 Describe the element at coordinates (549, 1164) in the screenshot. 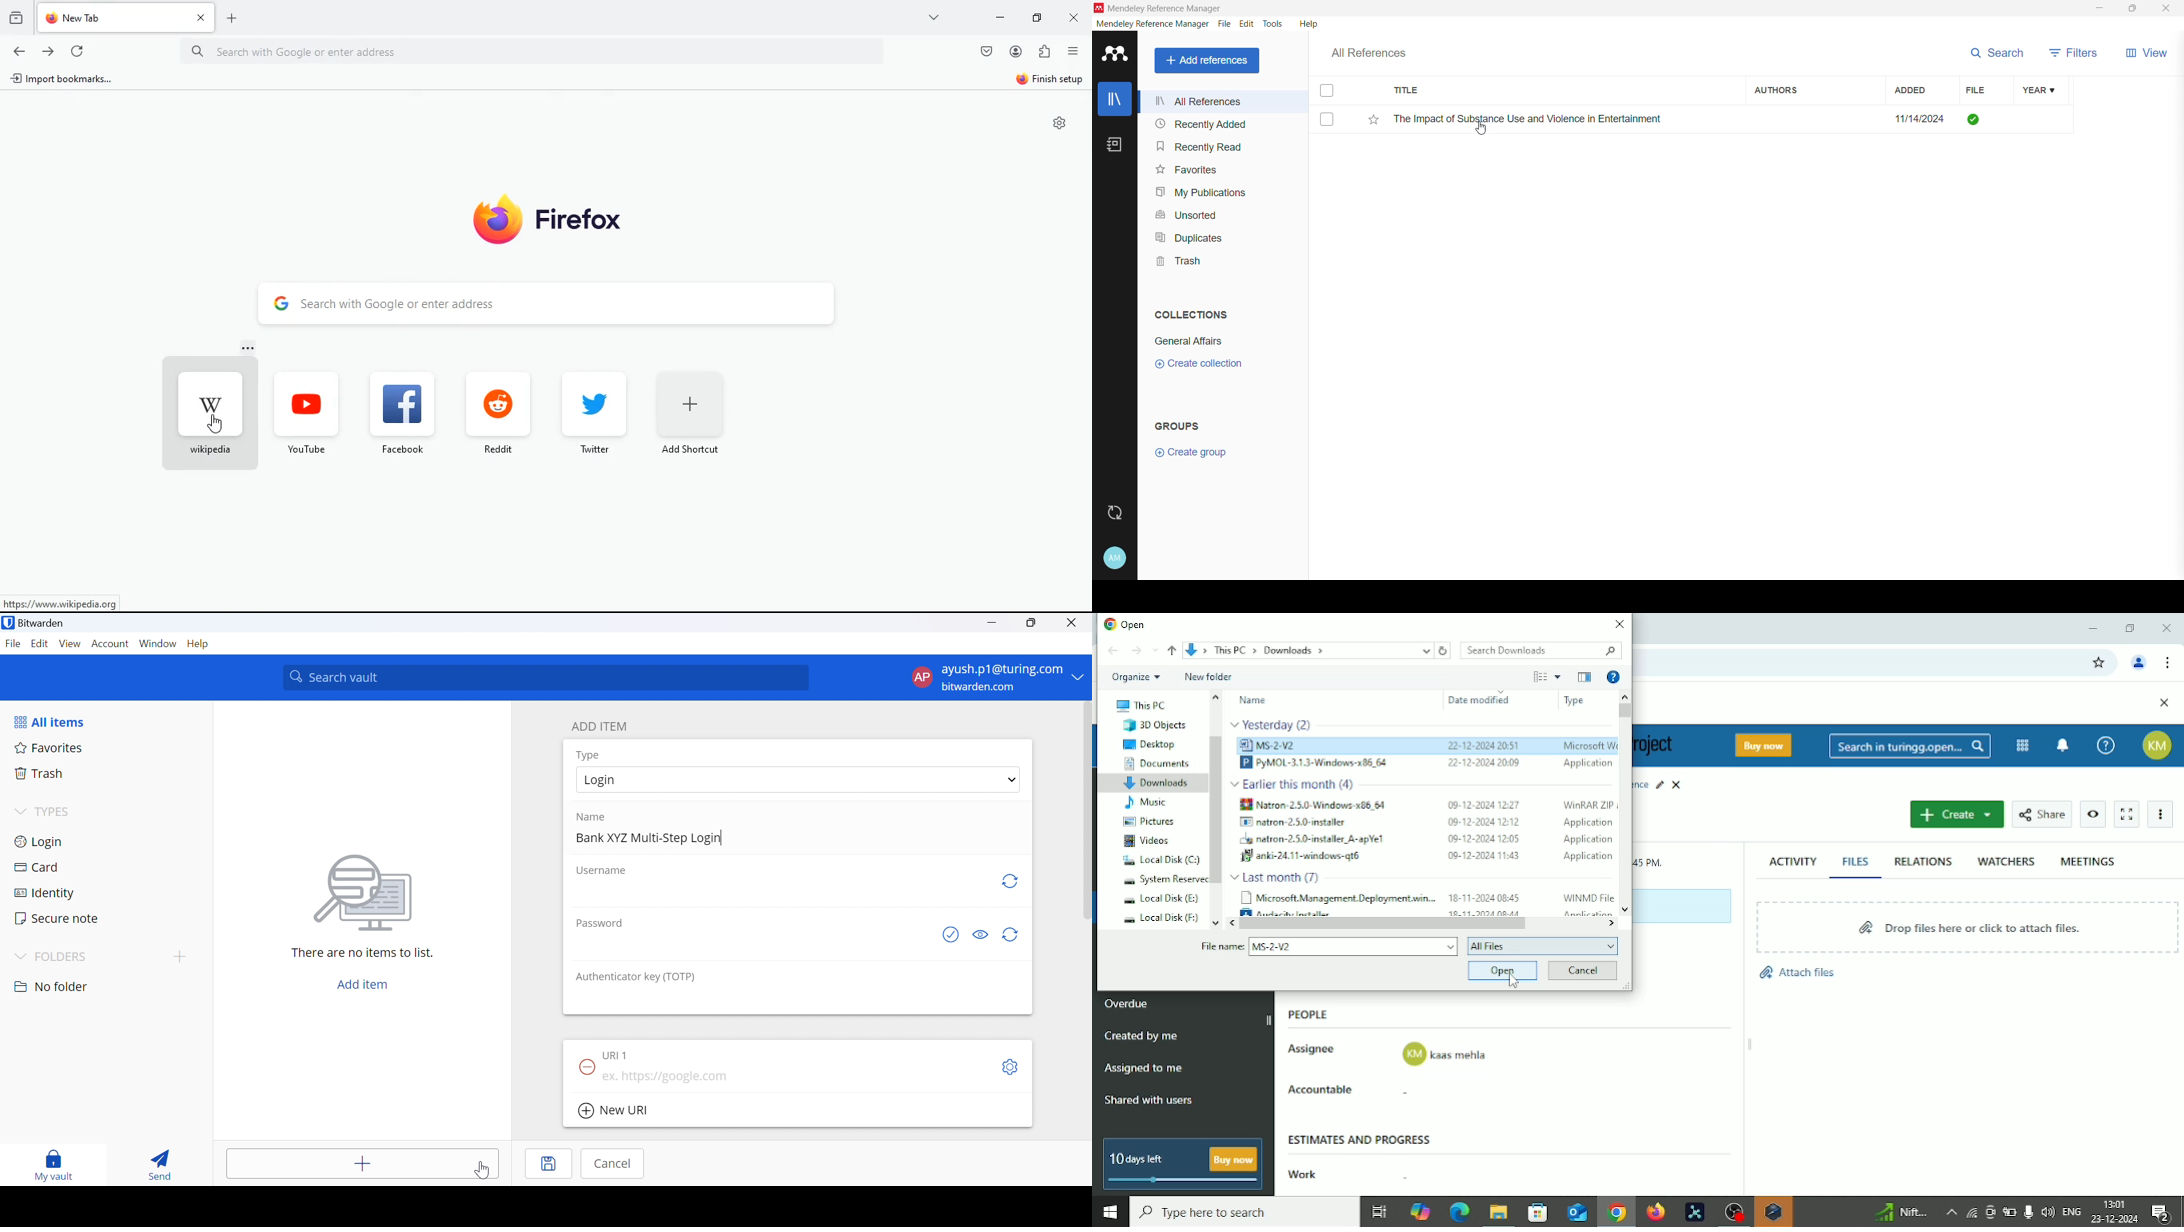

I see `Save` at that location.